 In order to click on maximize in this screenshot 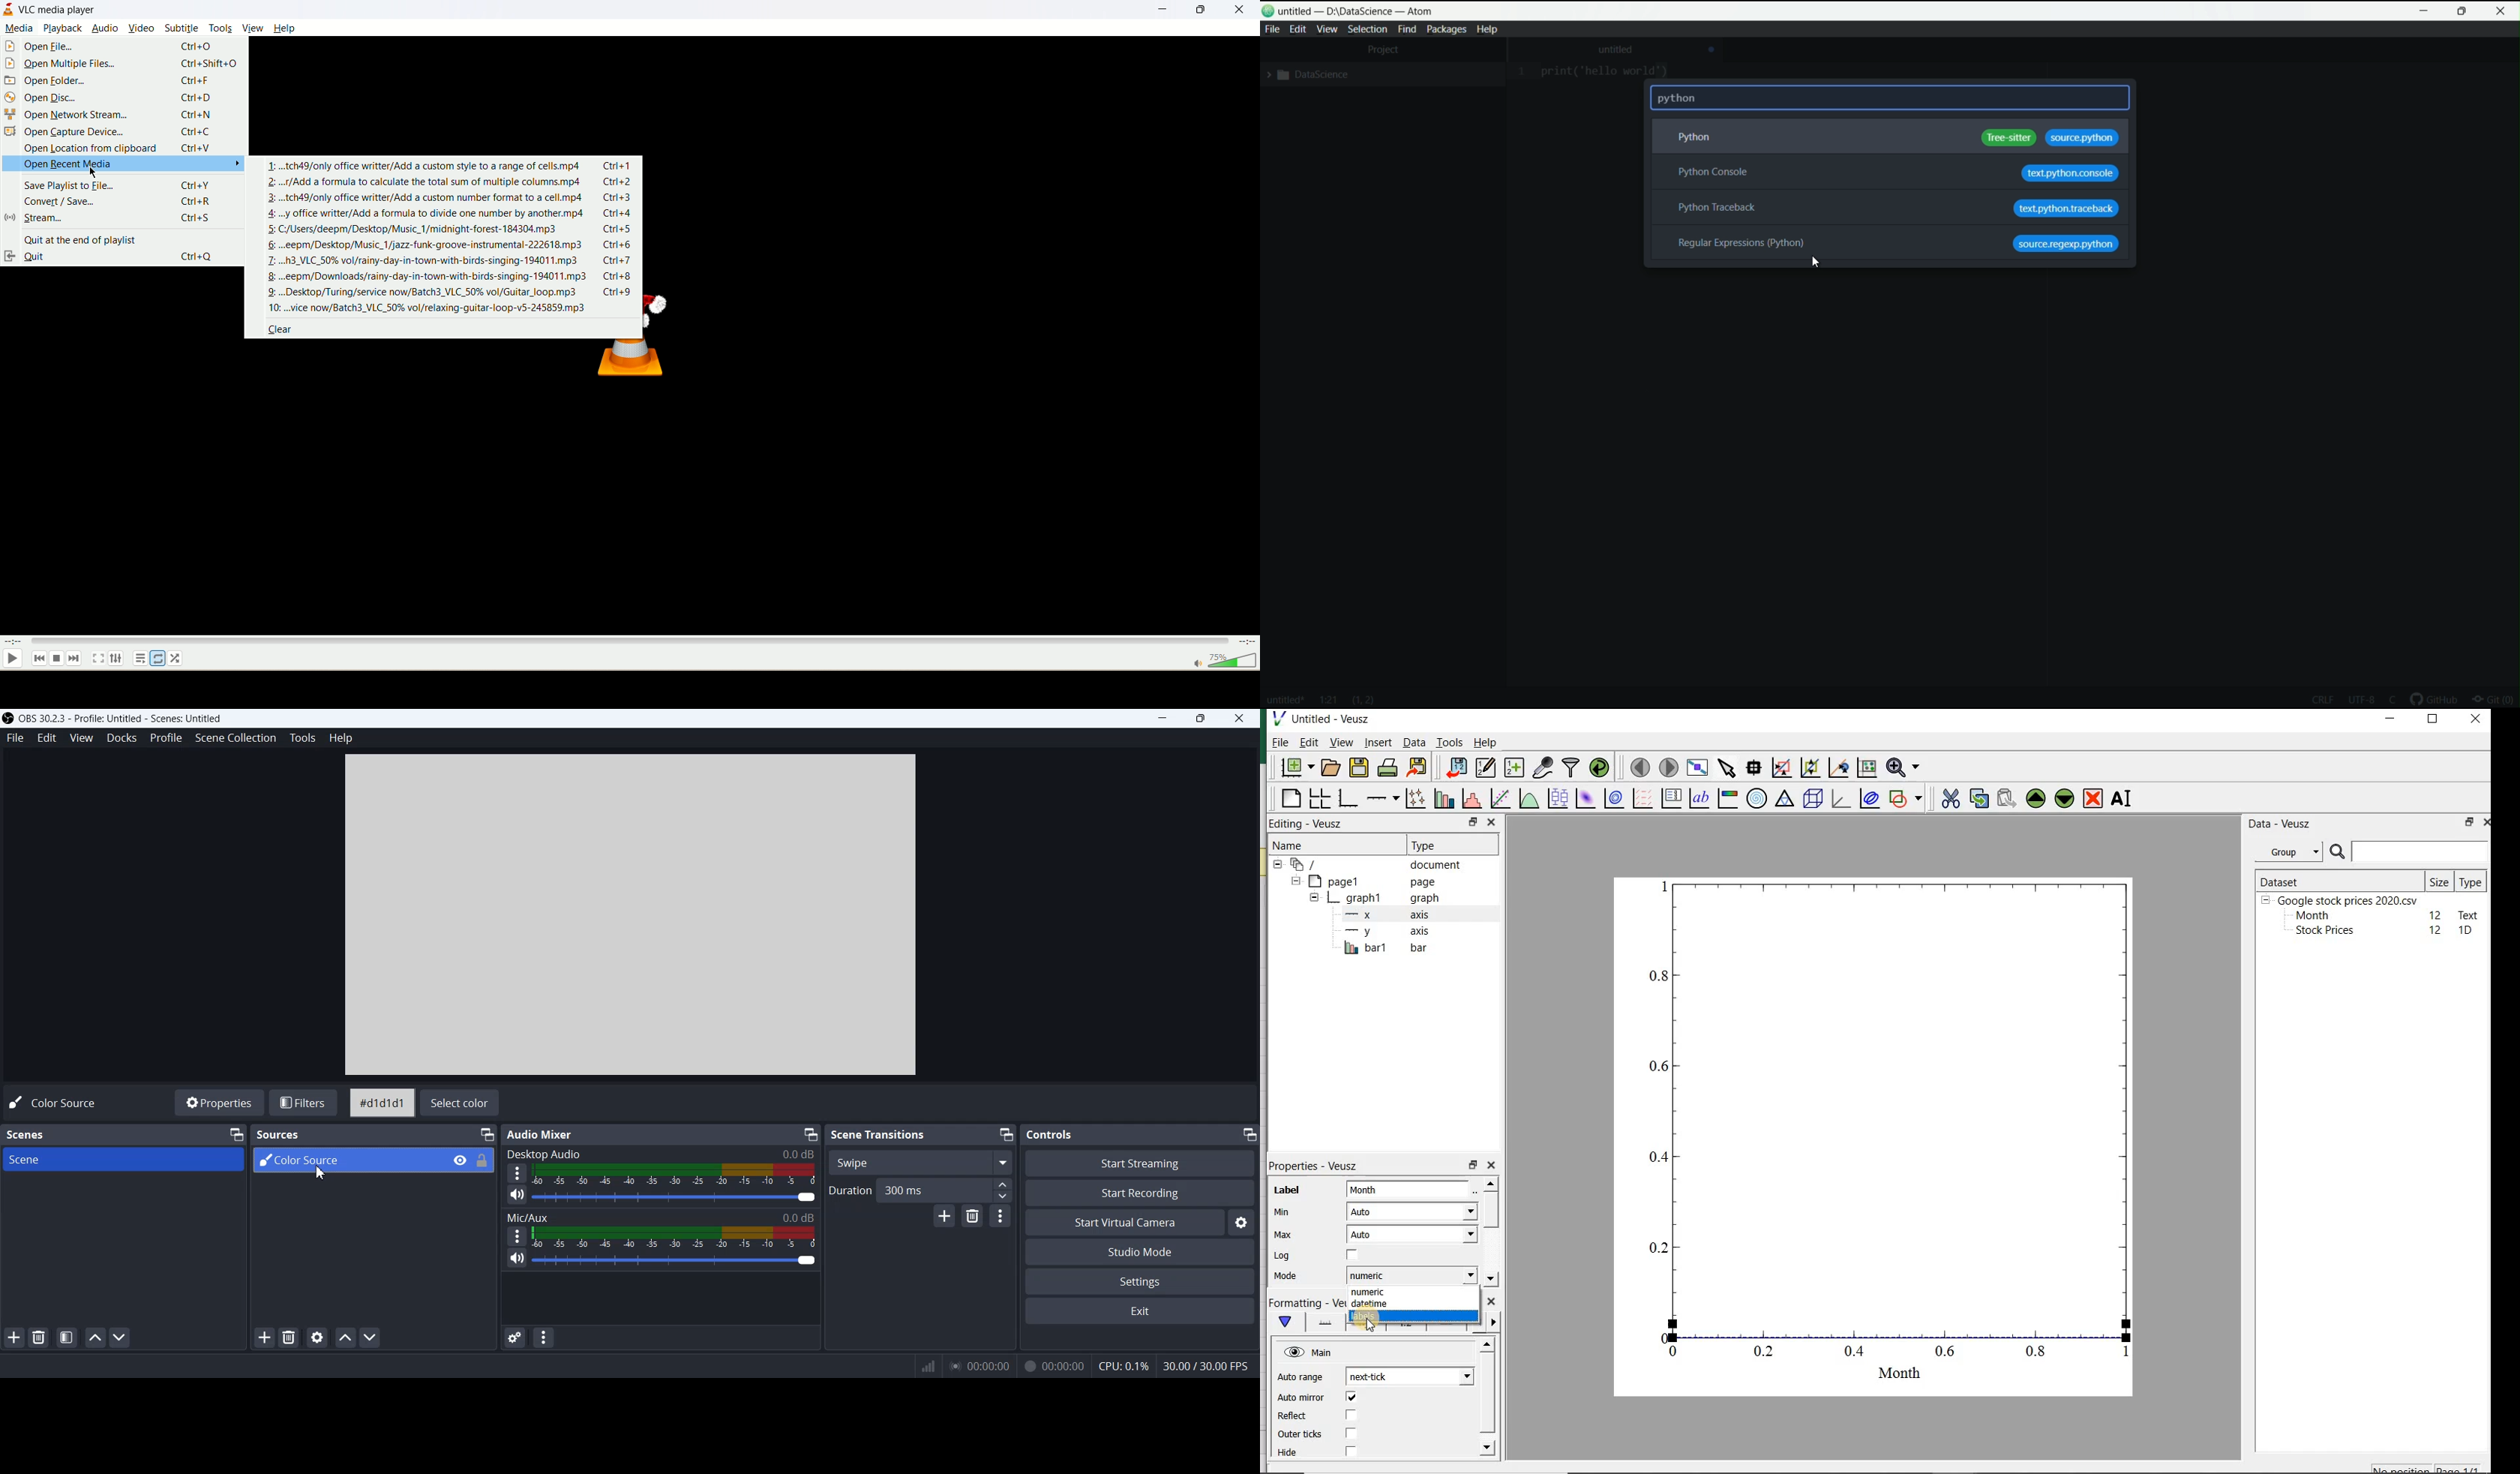, I will do `click(1198, 12)`.